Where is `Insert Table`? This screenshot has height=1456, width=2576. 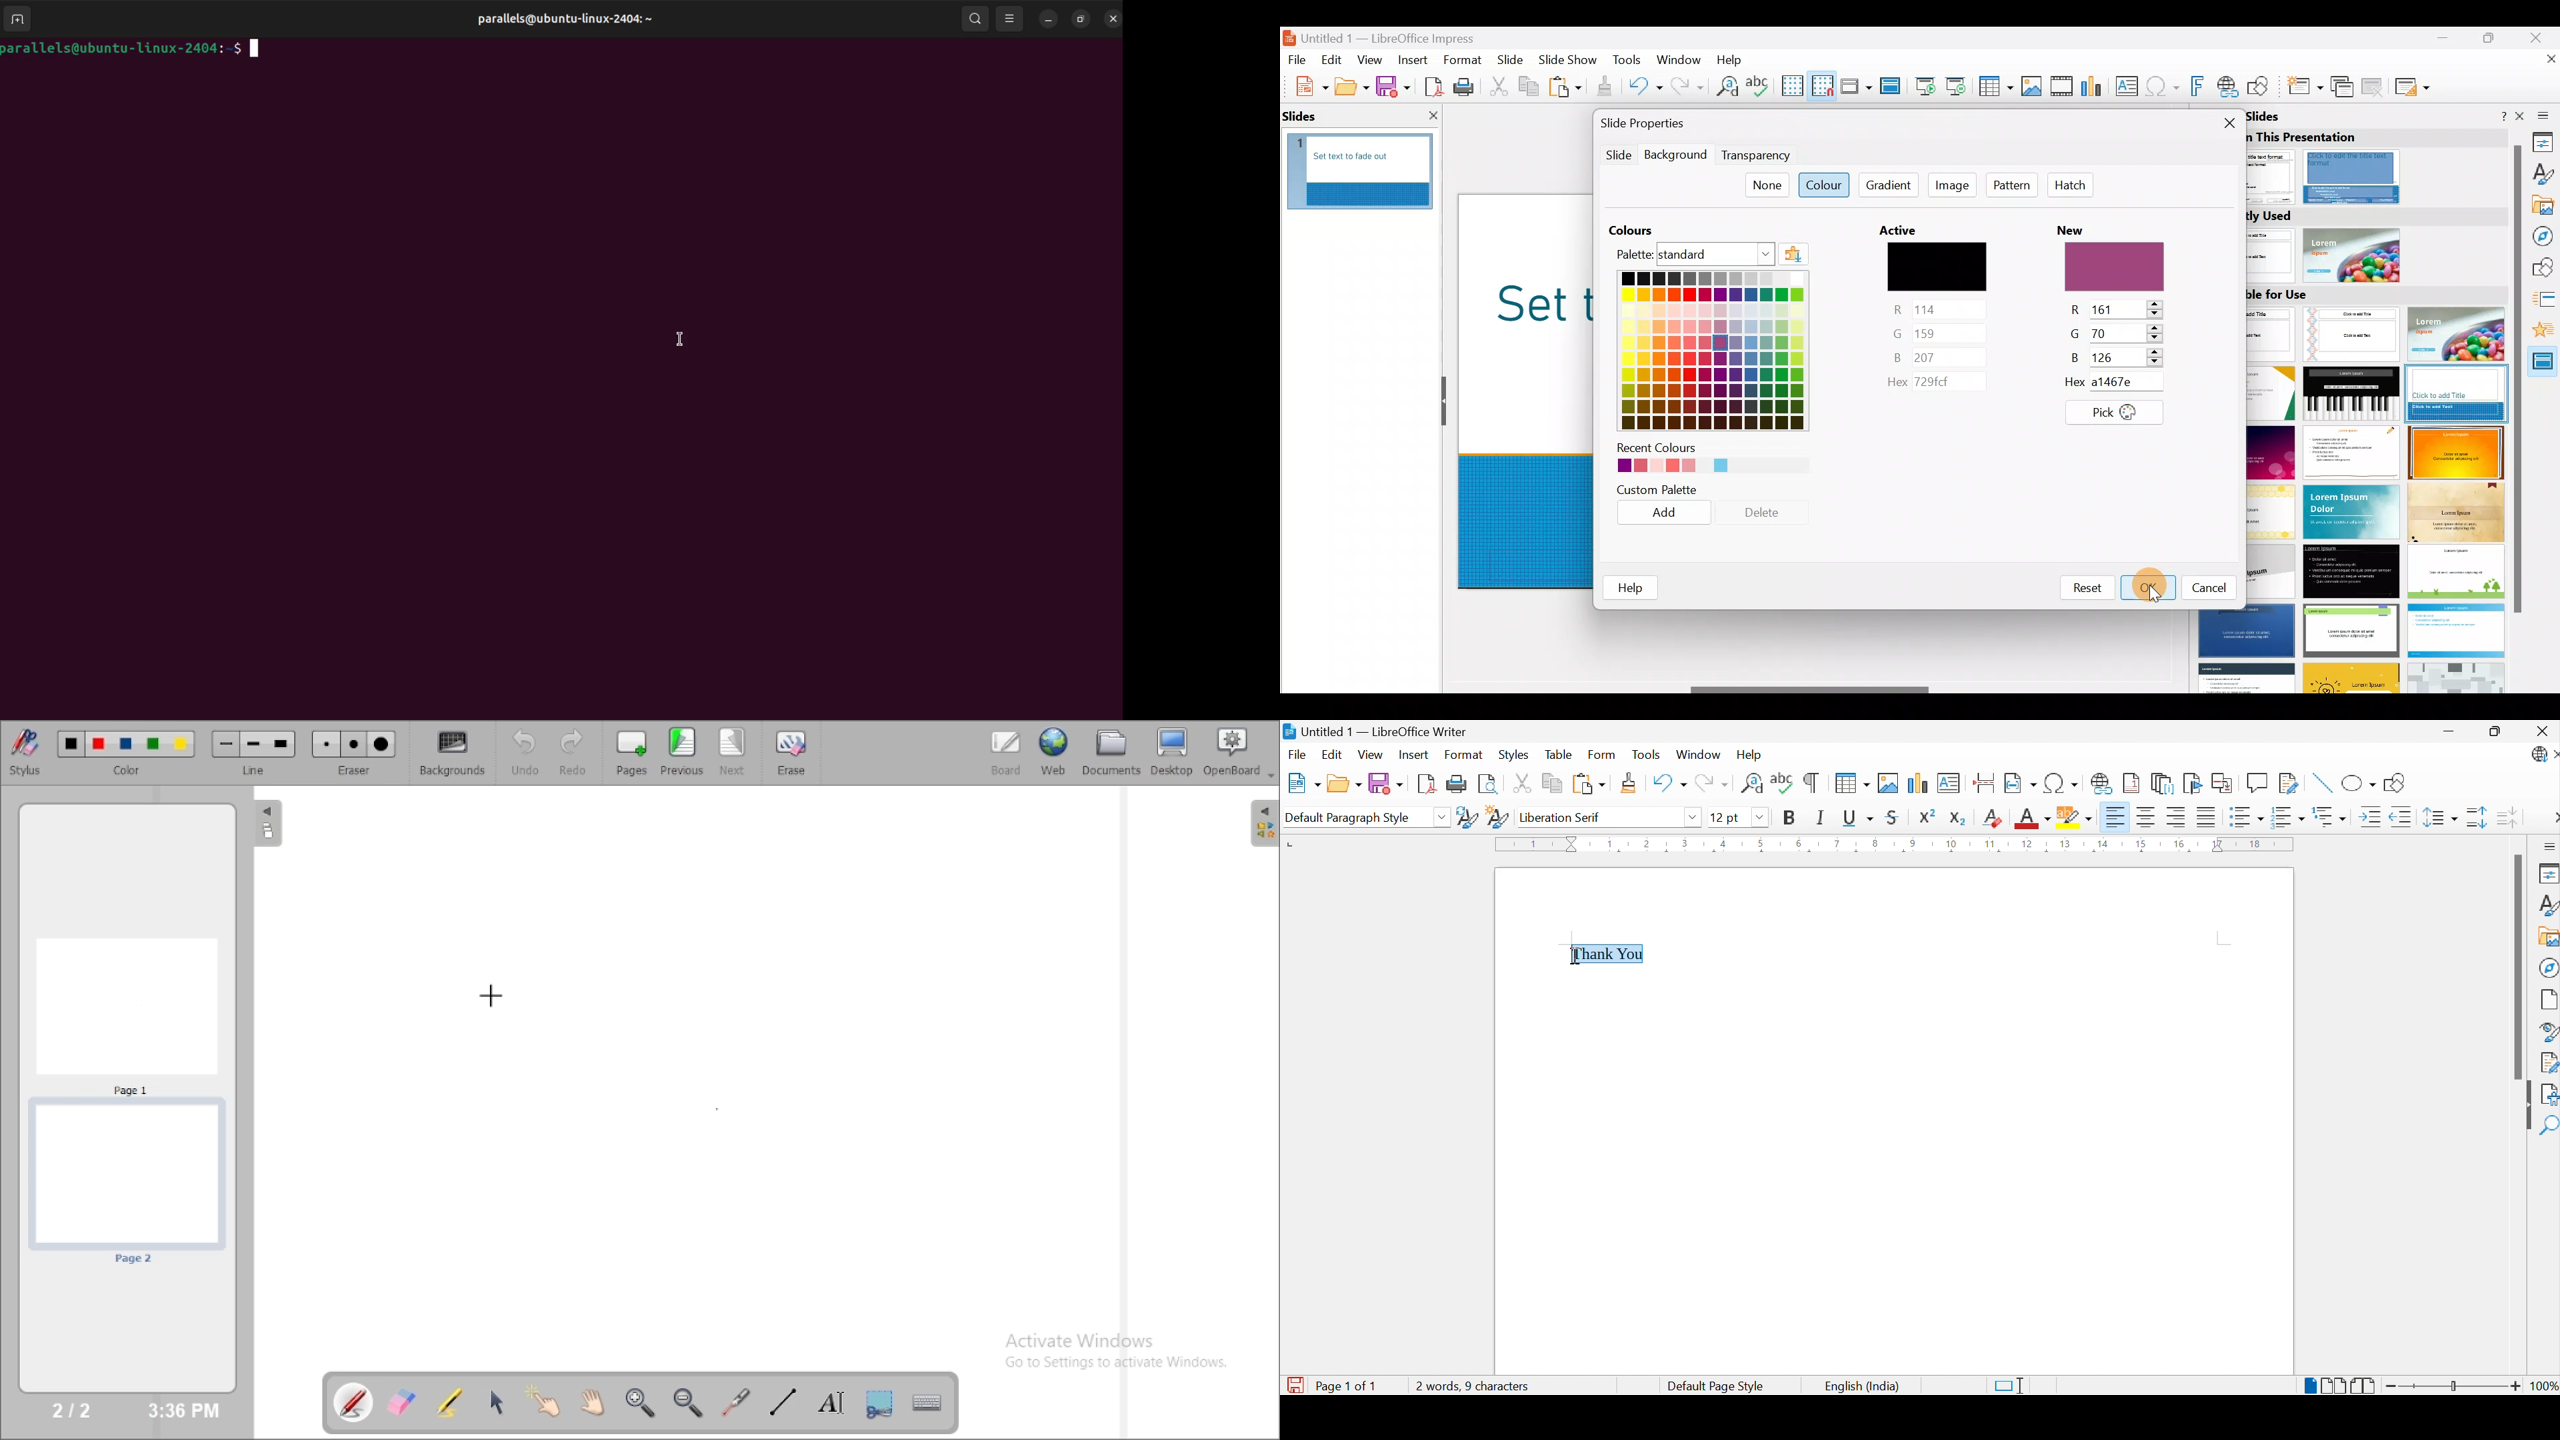 Insert Table is located at coordinates (1851, 783).